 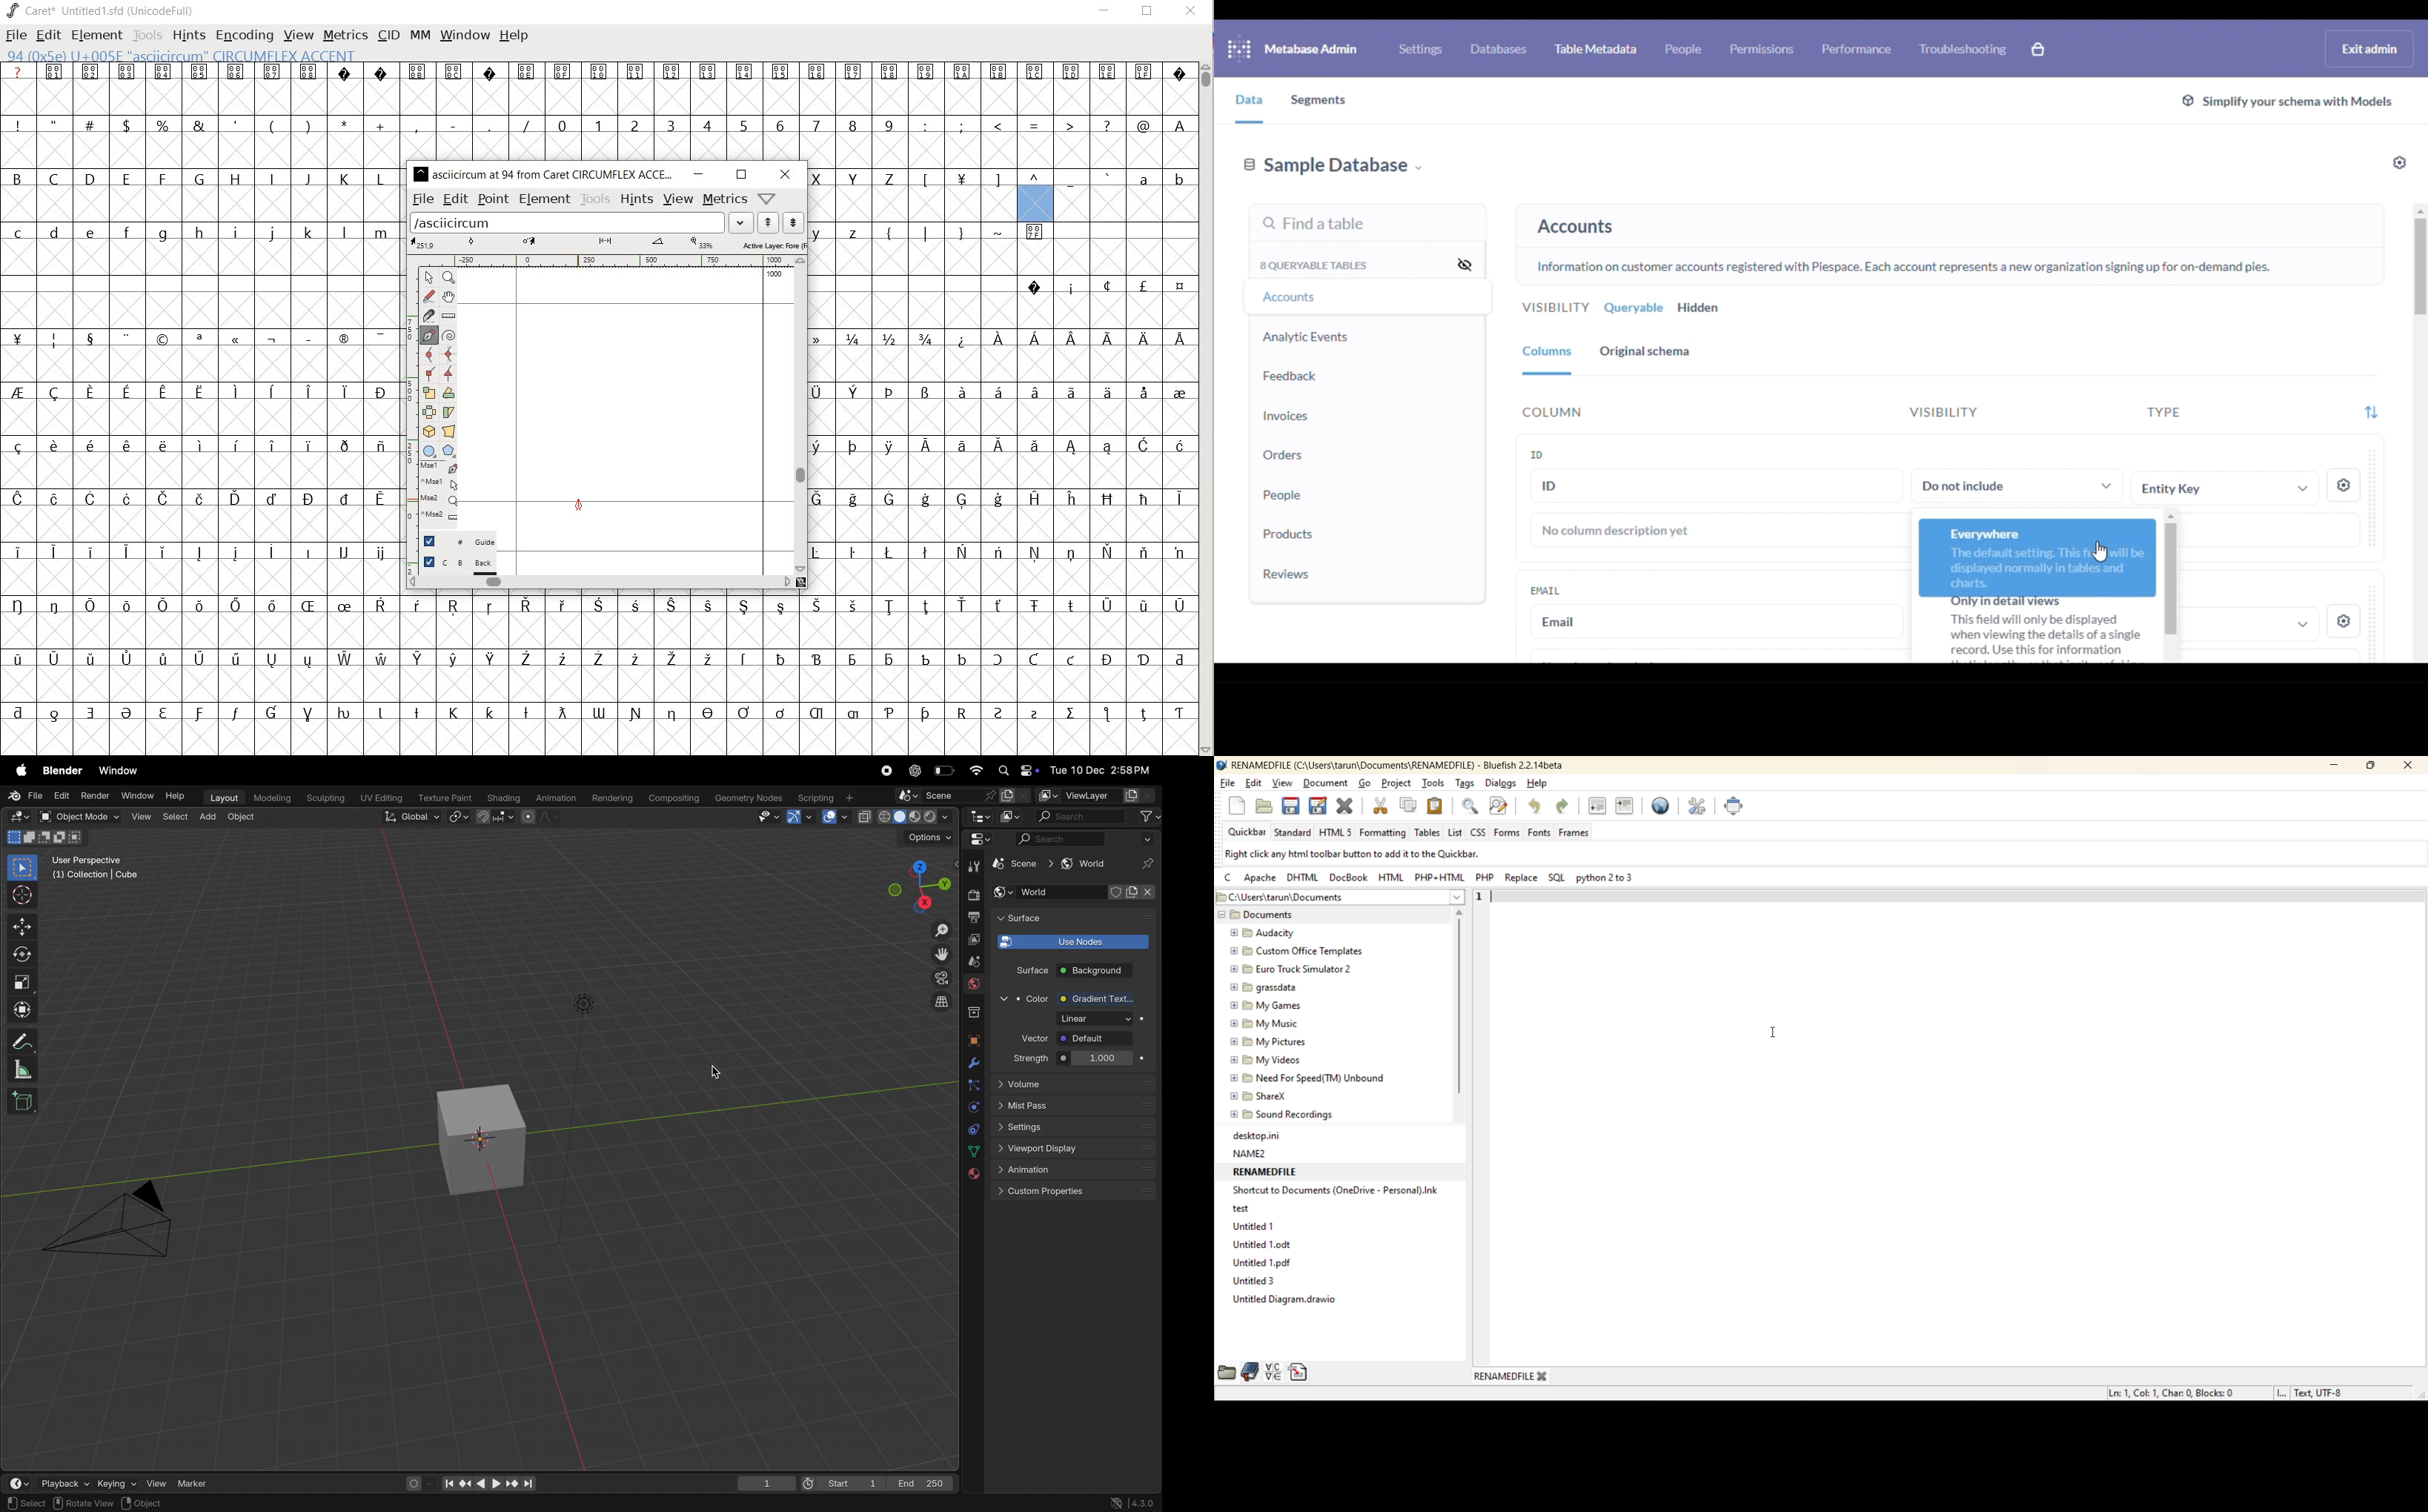 What do you see at coordinates (451, 335) in the screenshot?
I see `change whether spiro is active or not` at bounding box center [451, 335].